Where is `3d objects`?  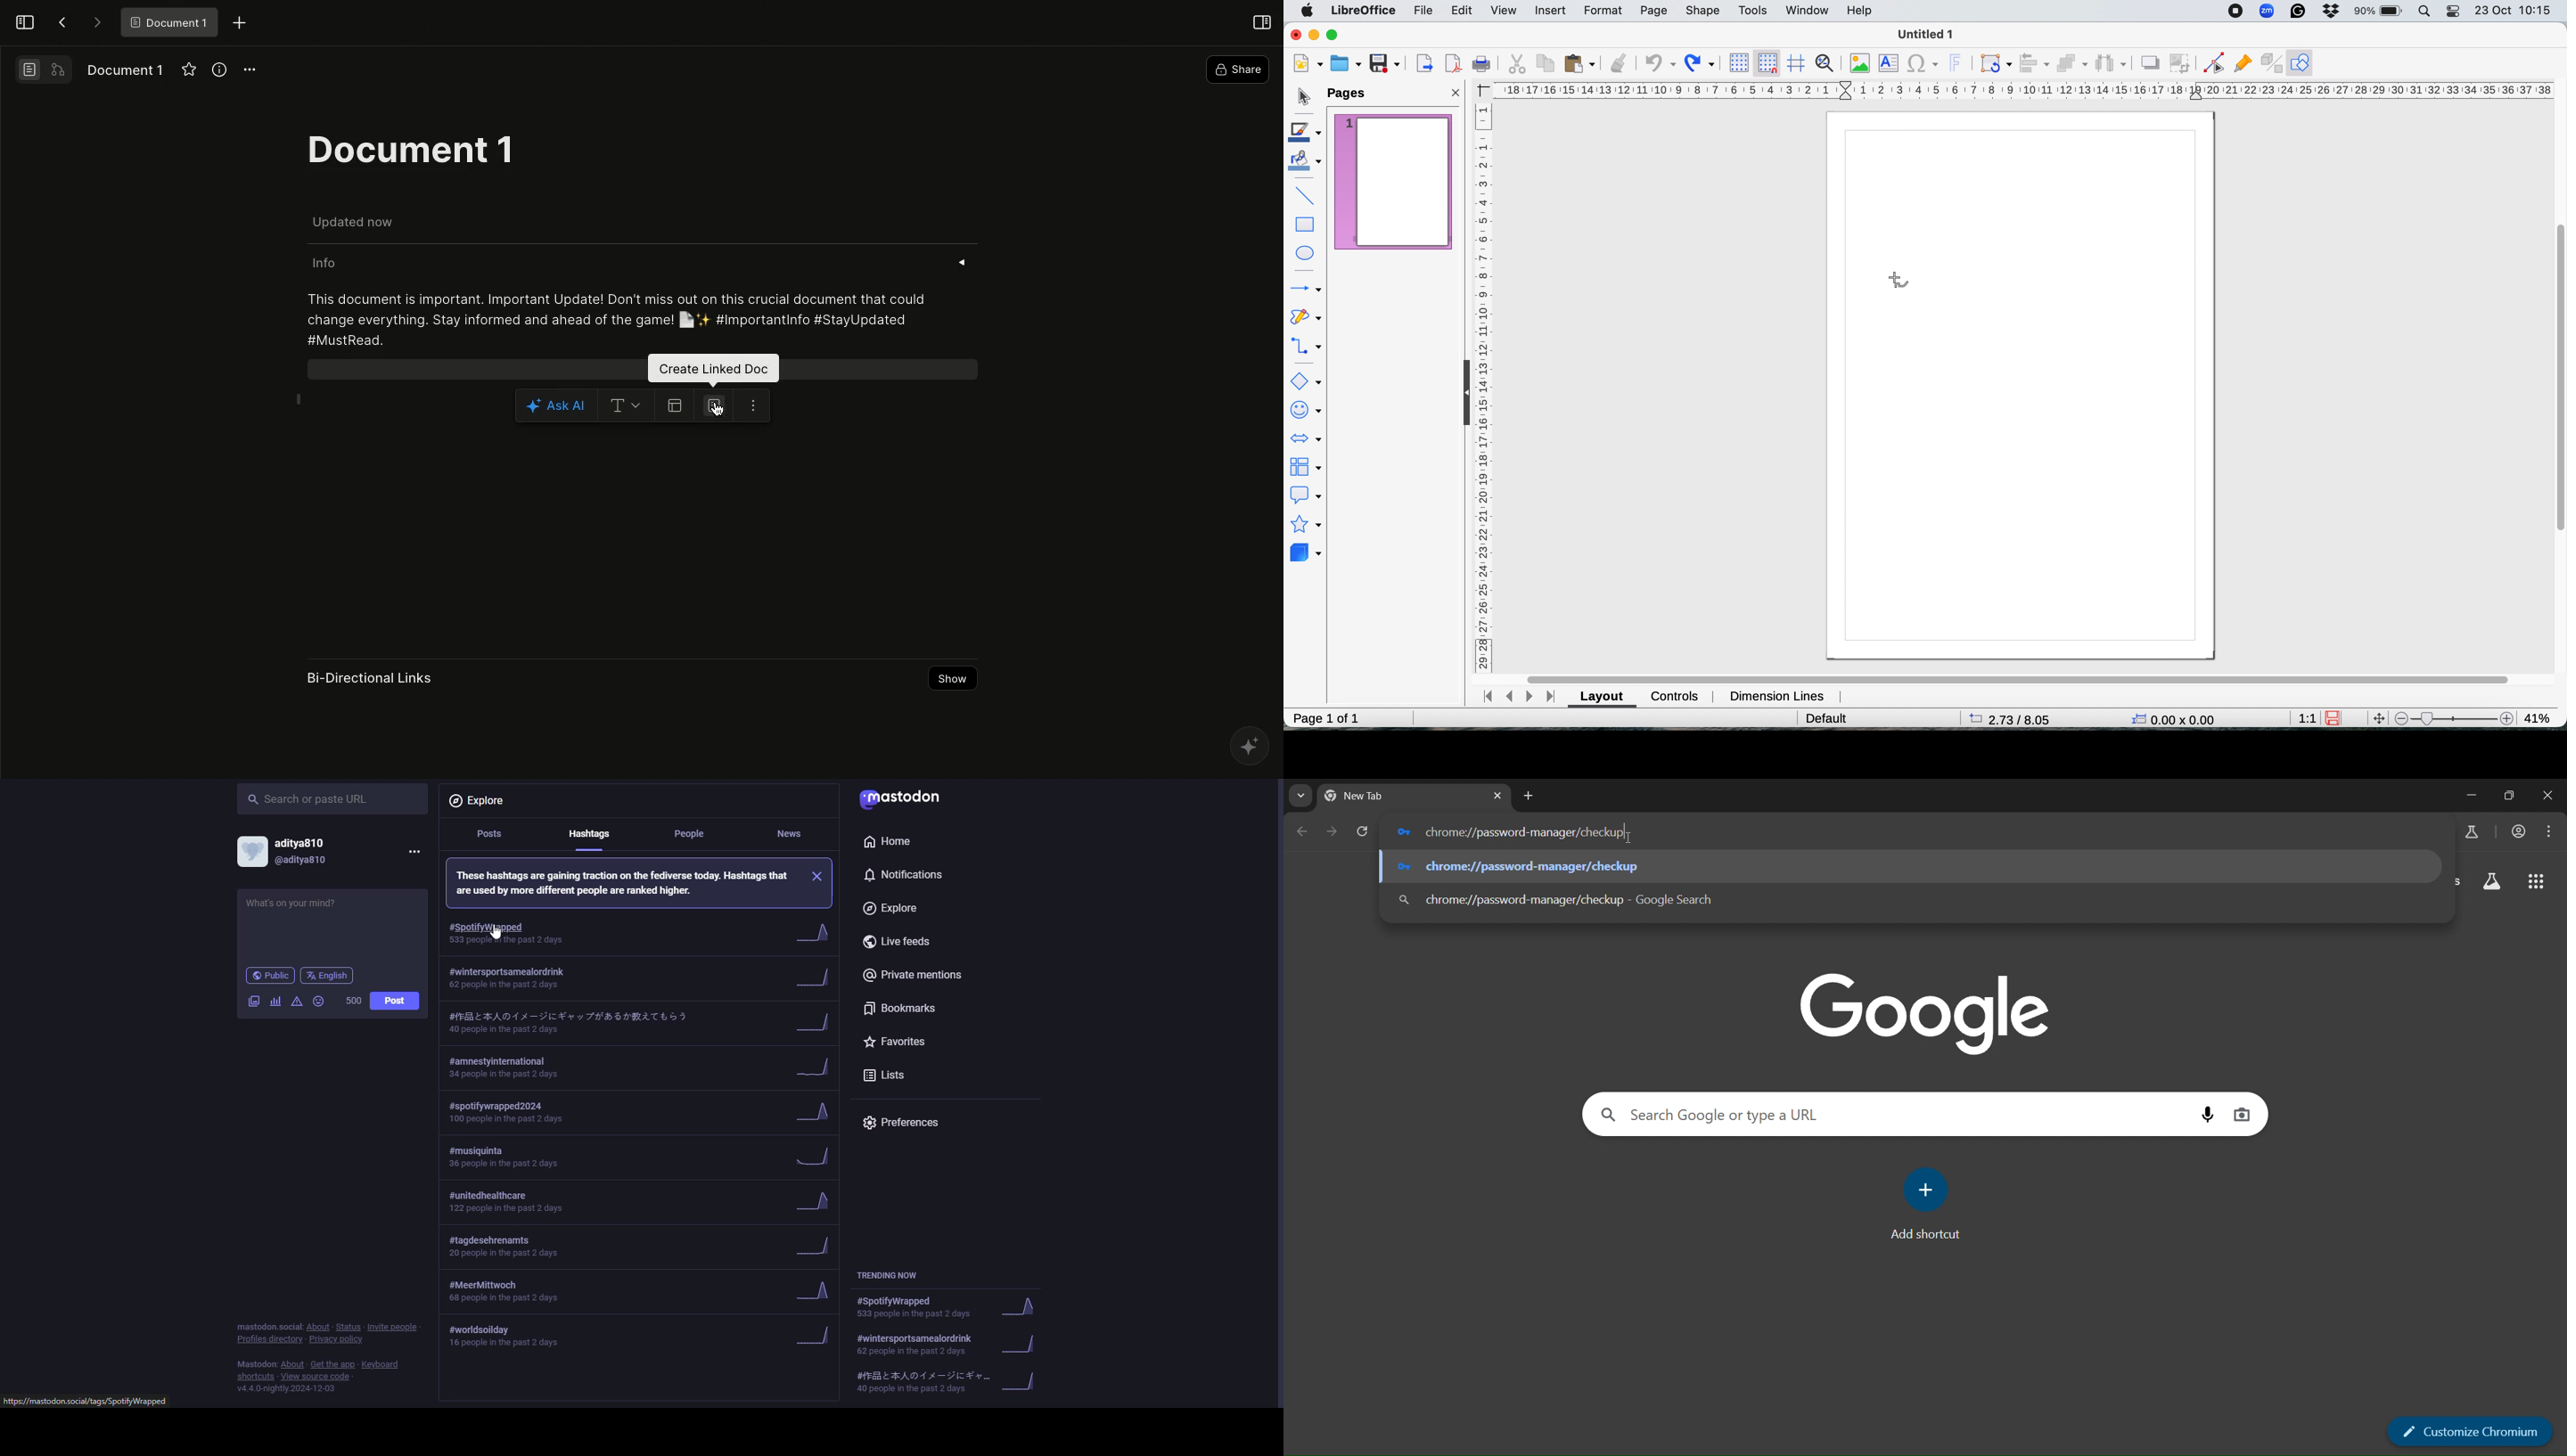 3d objects is located at coordinates (1306, 555).